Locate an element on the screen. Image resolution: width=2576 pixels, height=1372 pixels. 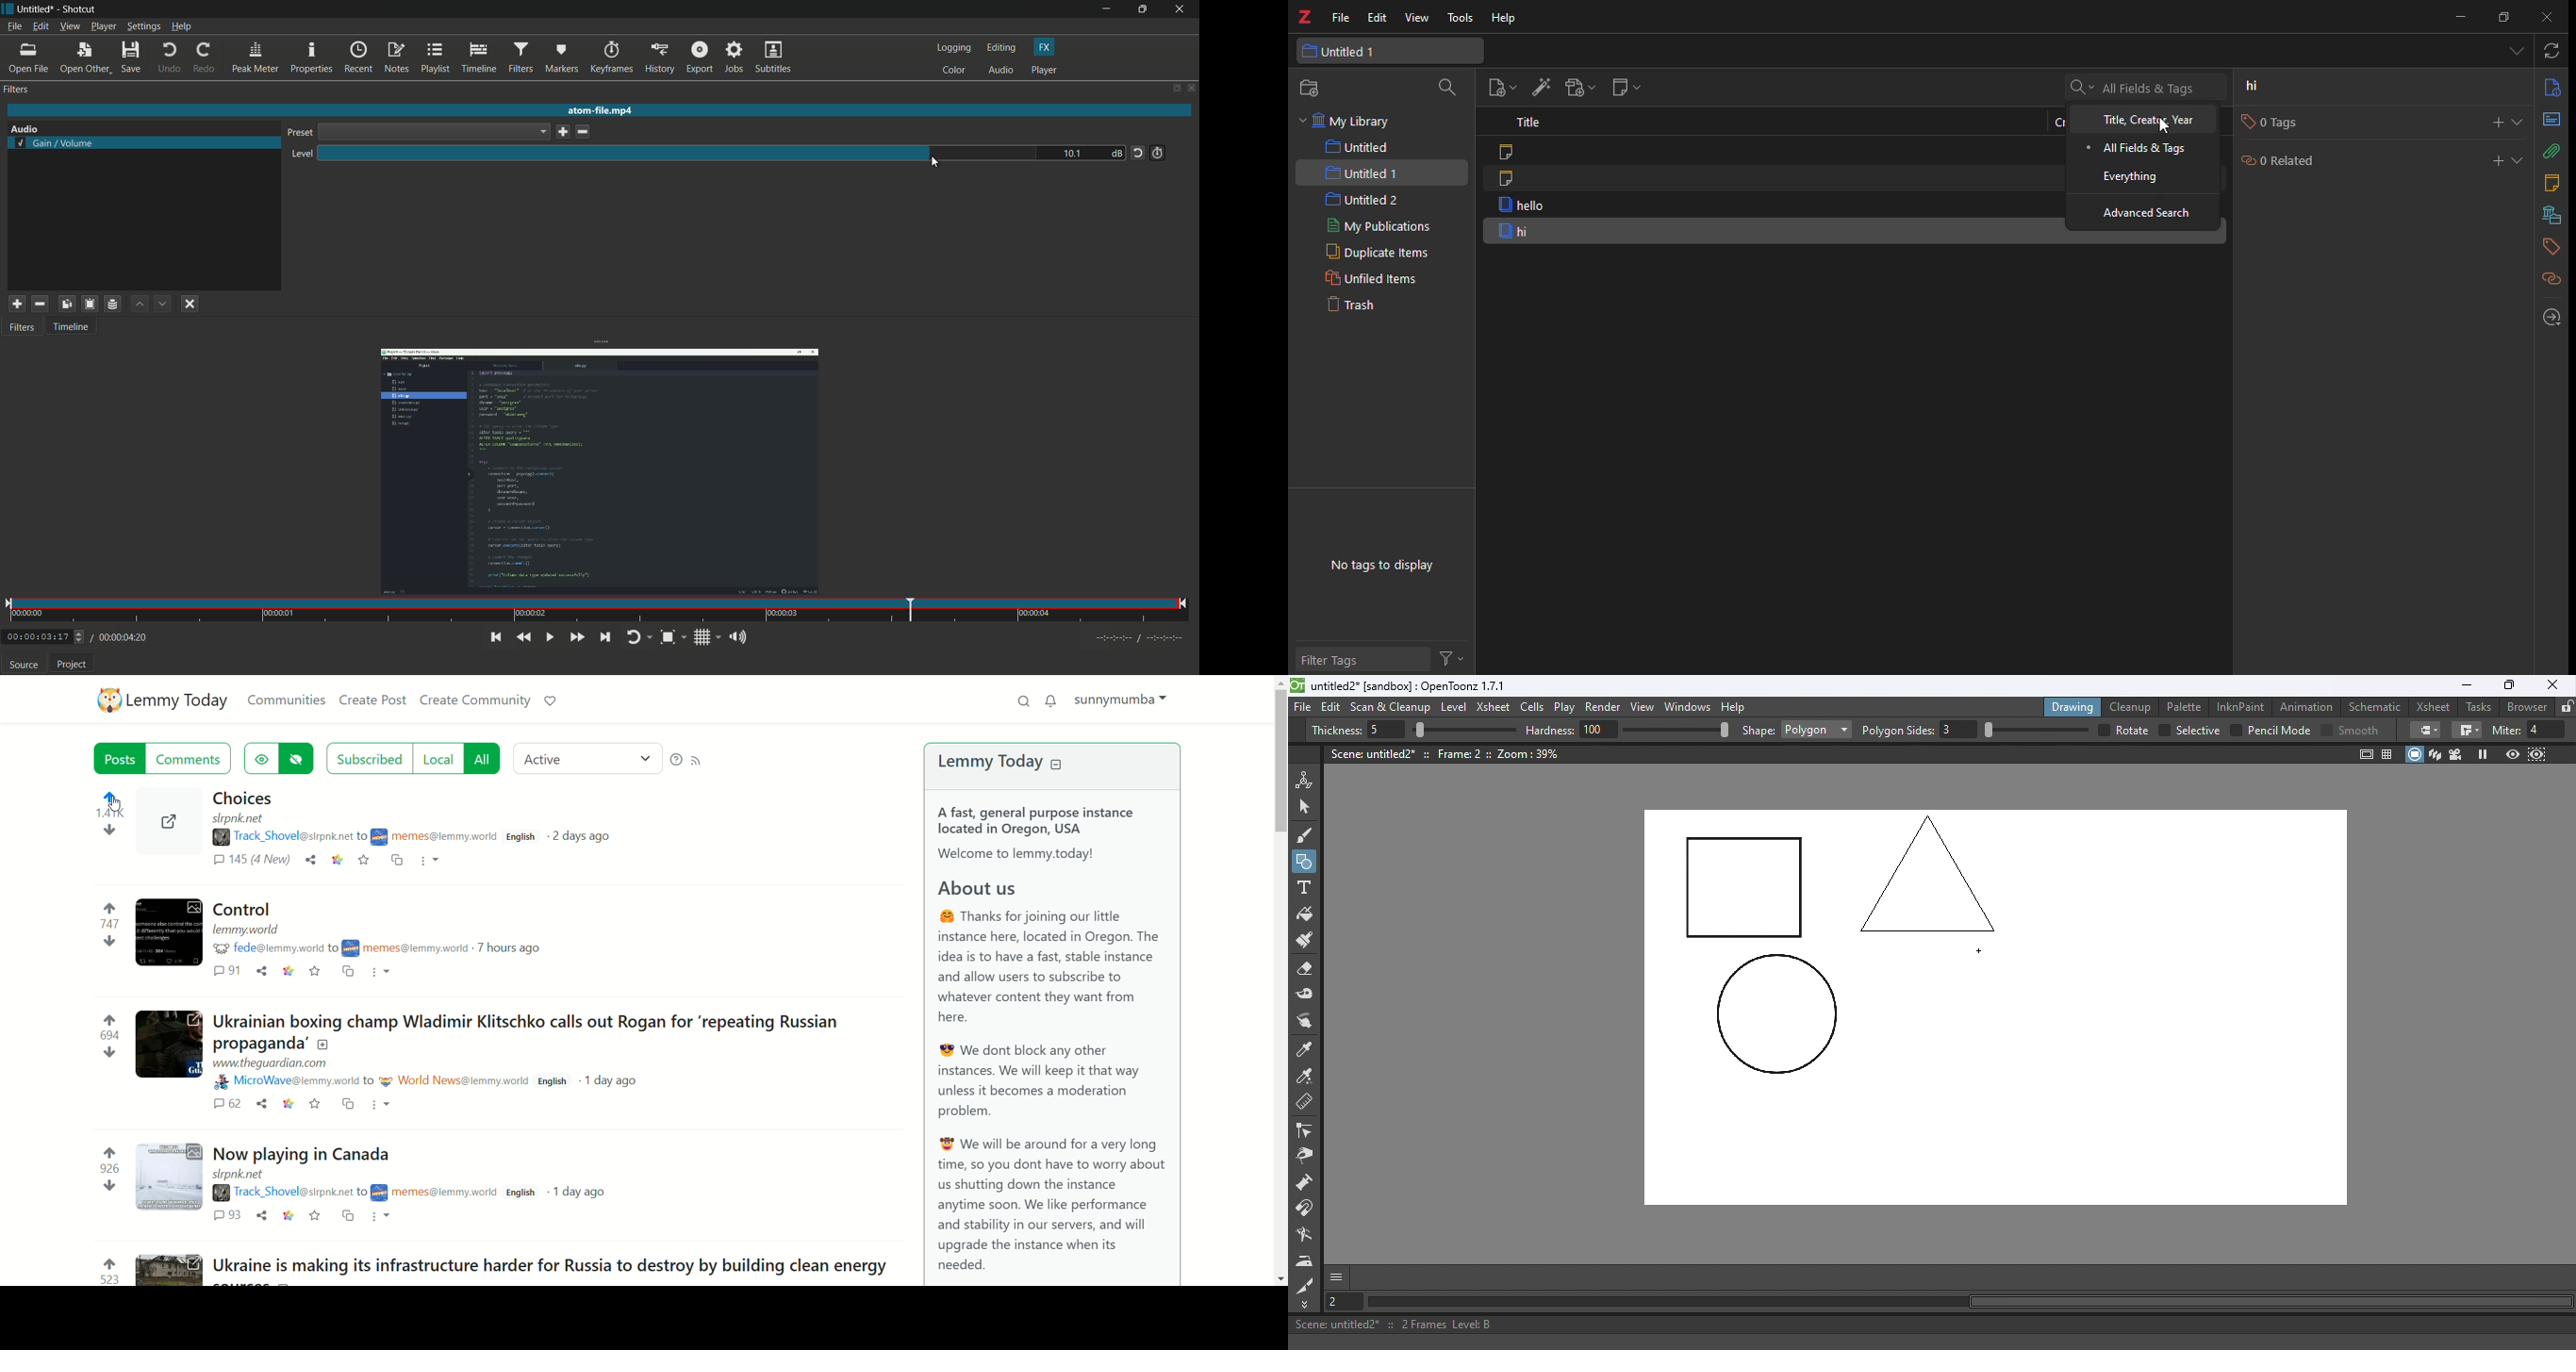
Thumbnail is located at coordinates (169, 1044).